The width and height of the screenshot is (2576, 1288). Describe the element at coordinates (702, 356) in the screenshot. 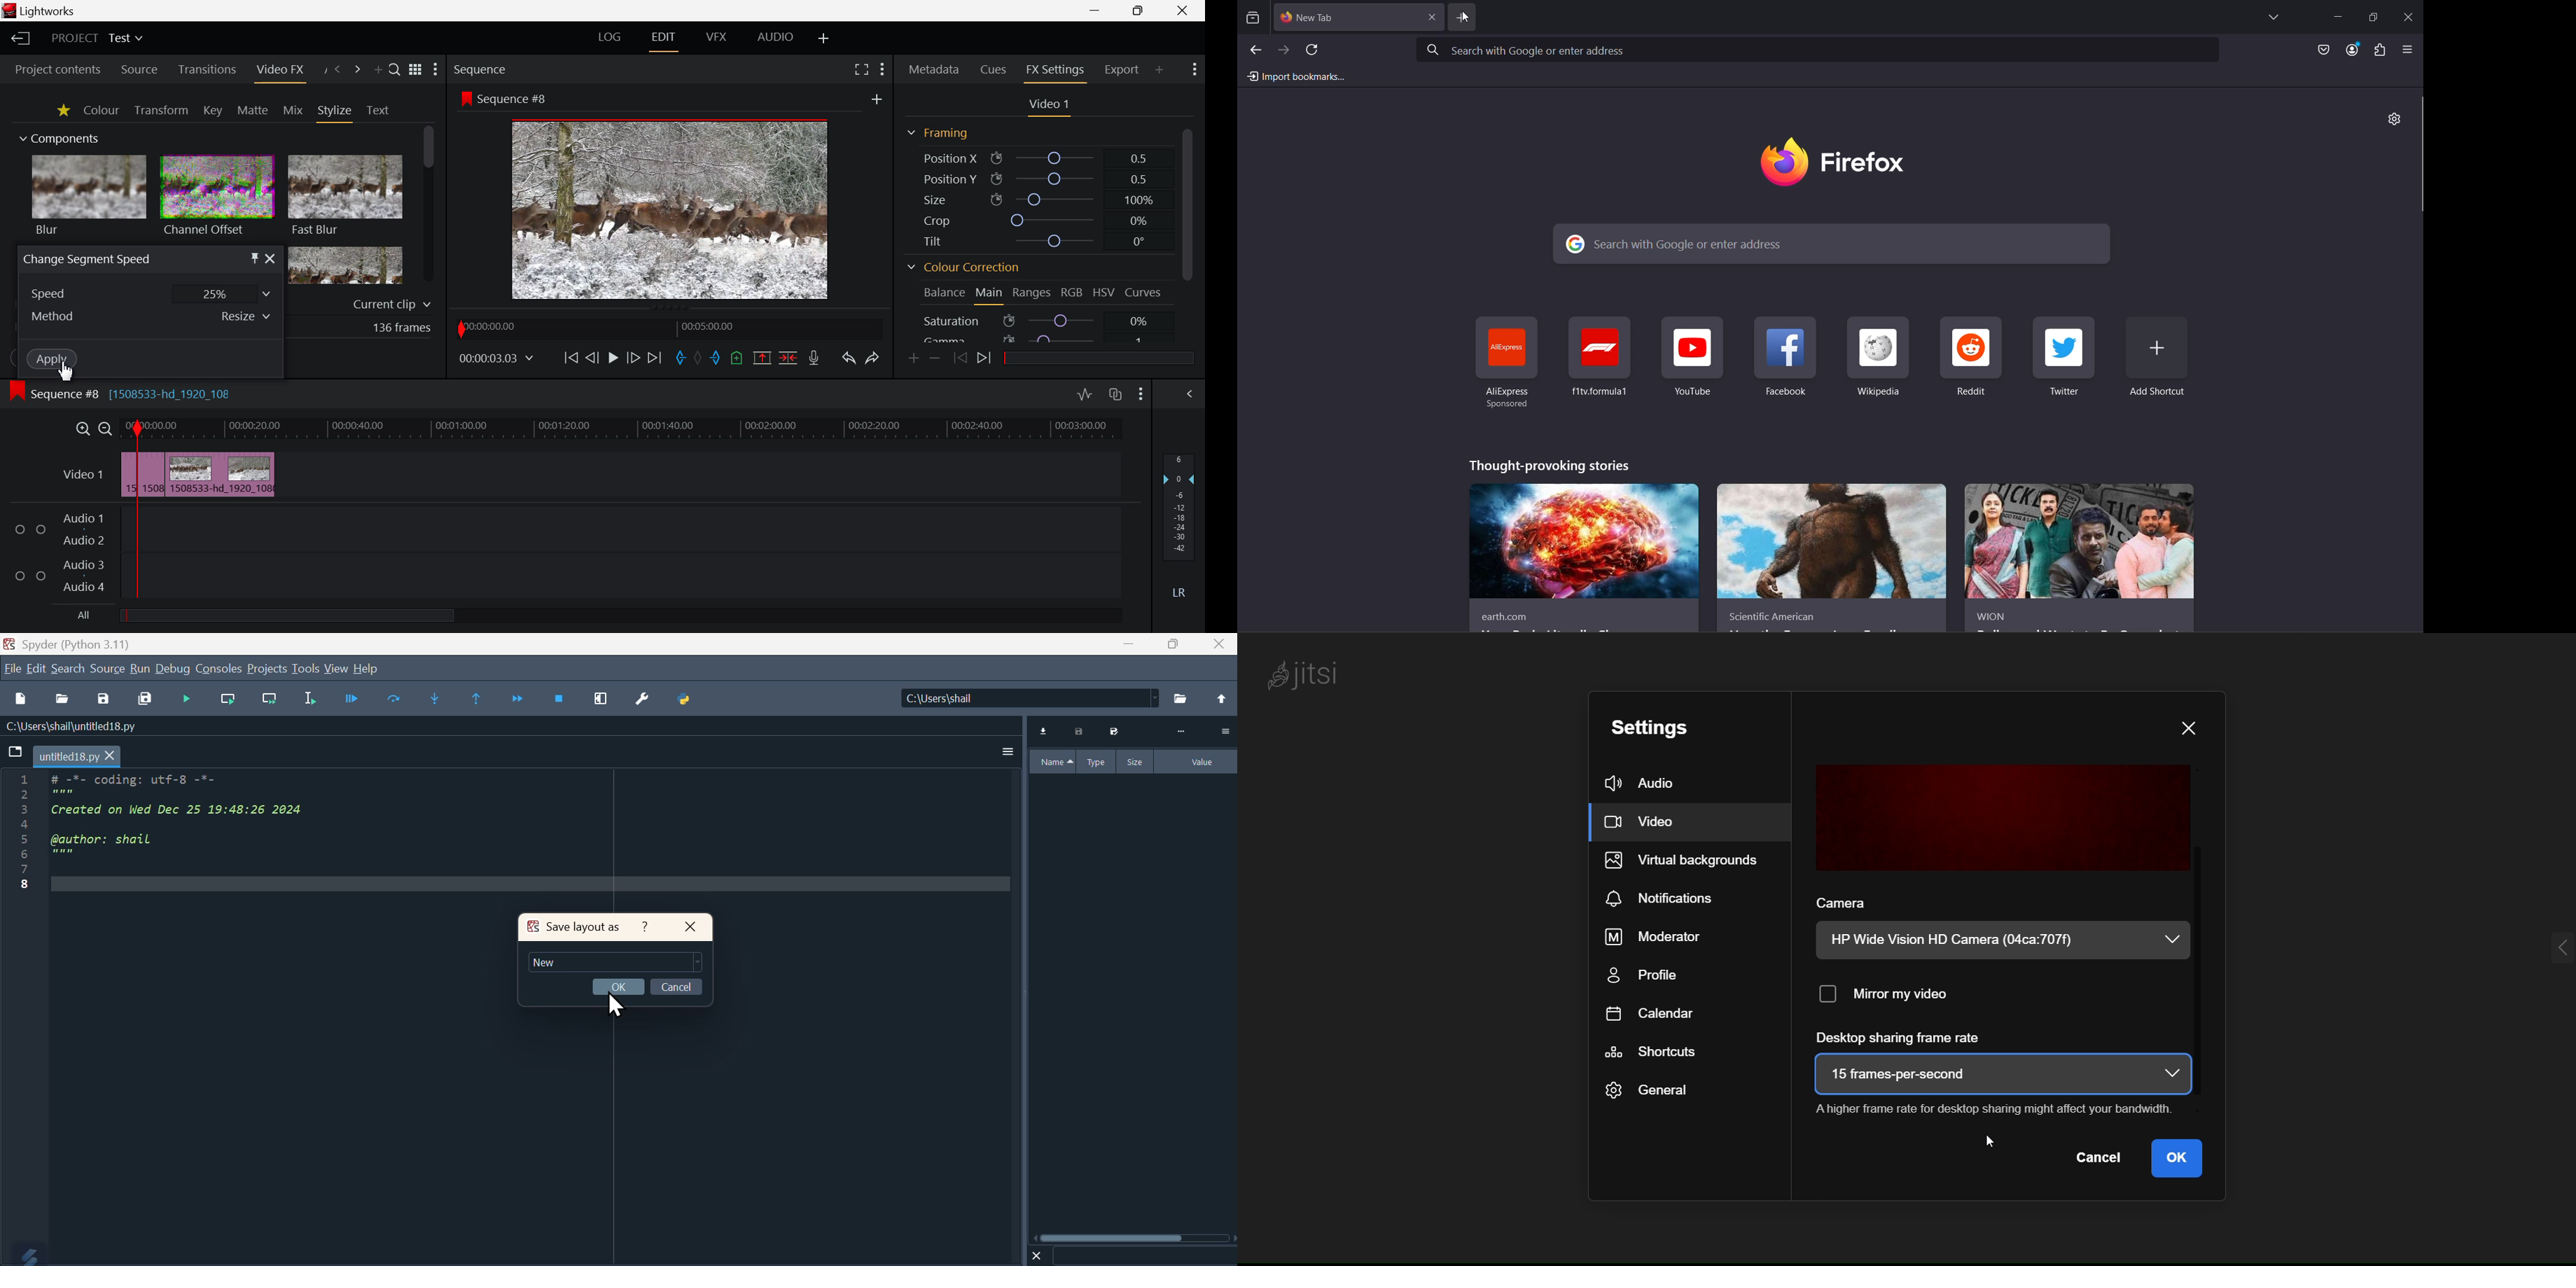

I see `Remove all marks` at that location.